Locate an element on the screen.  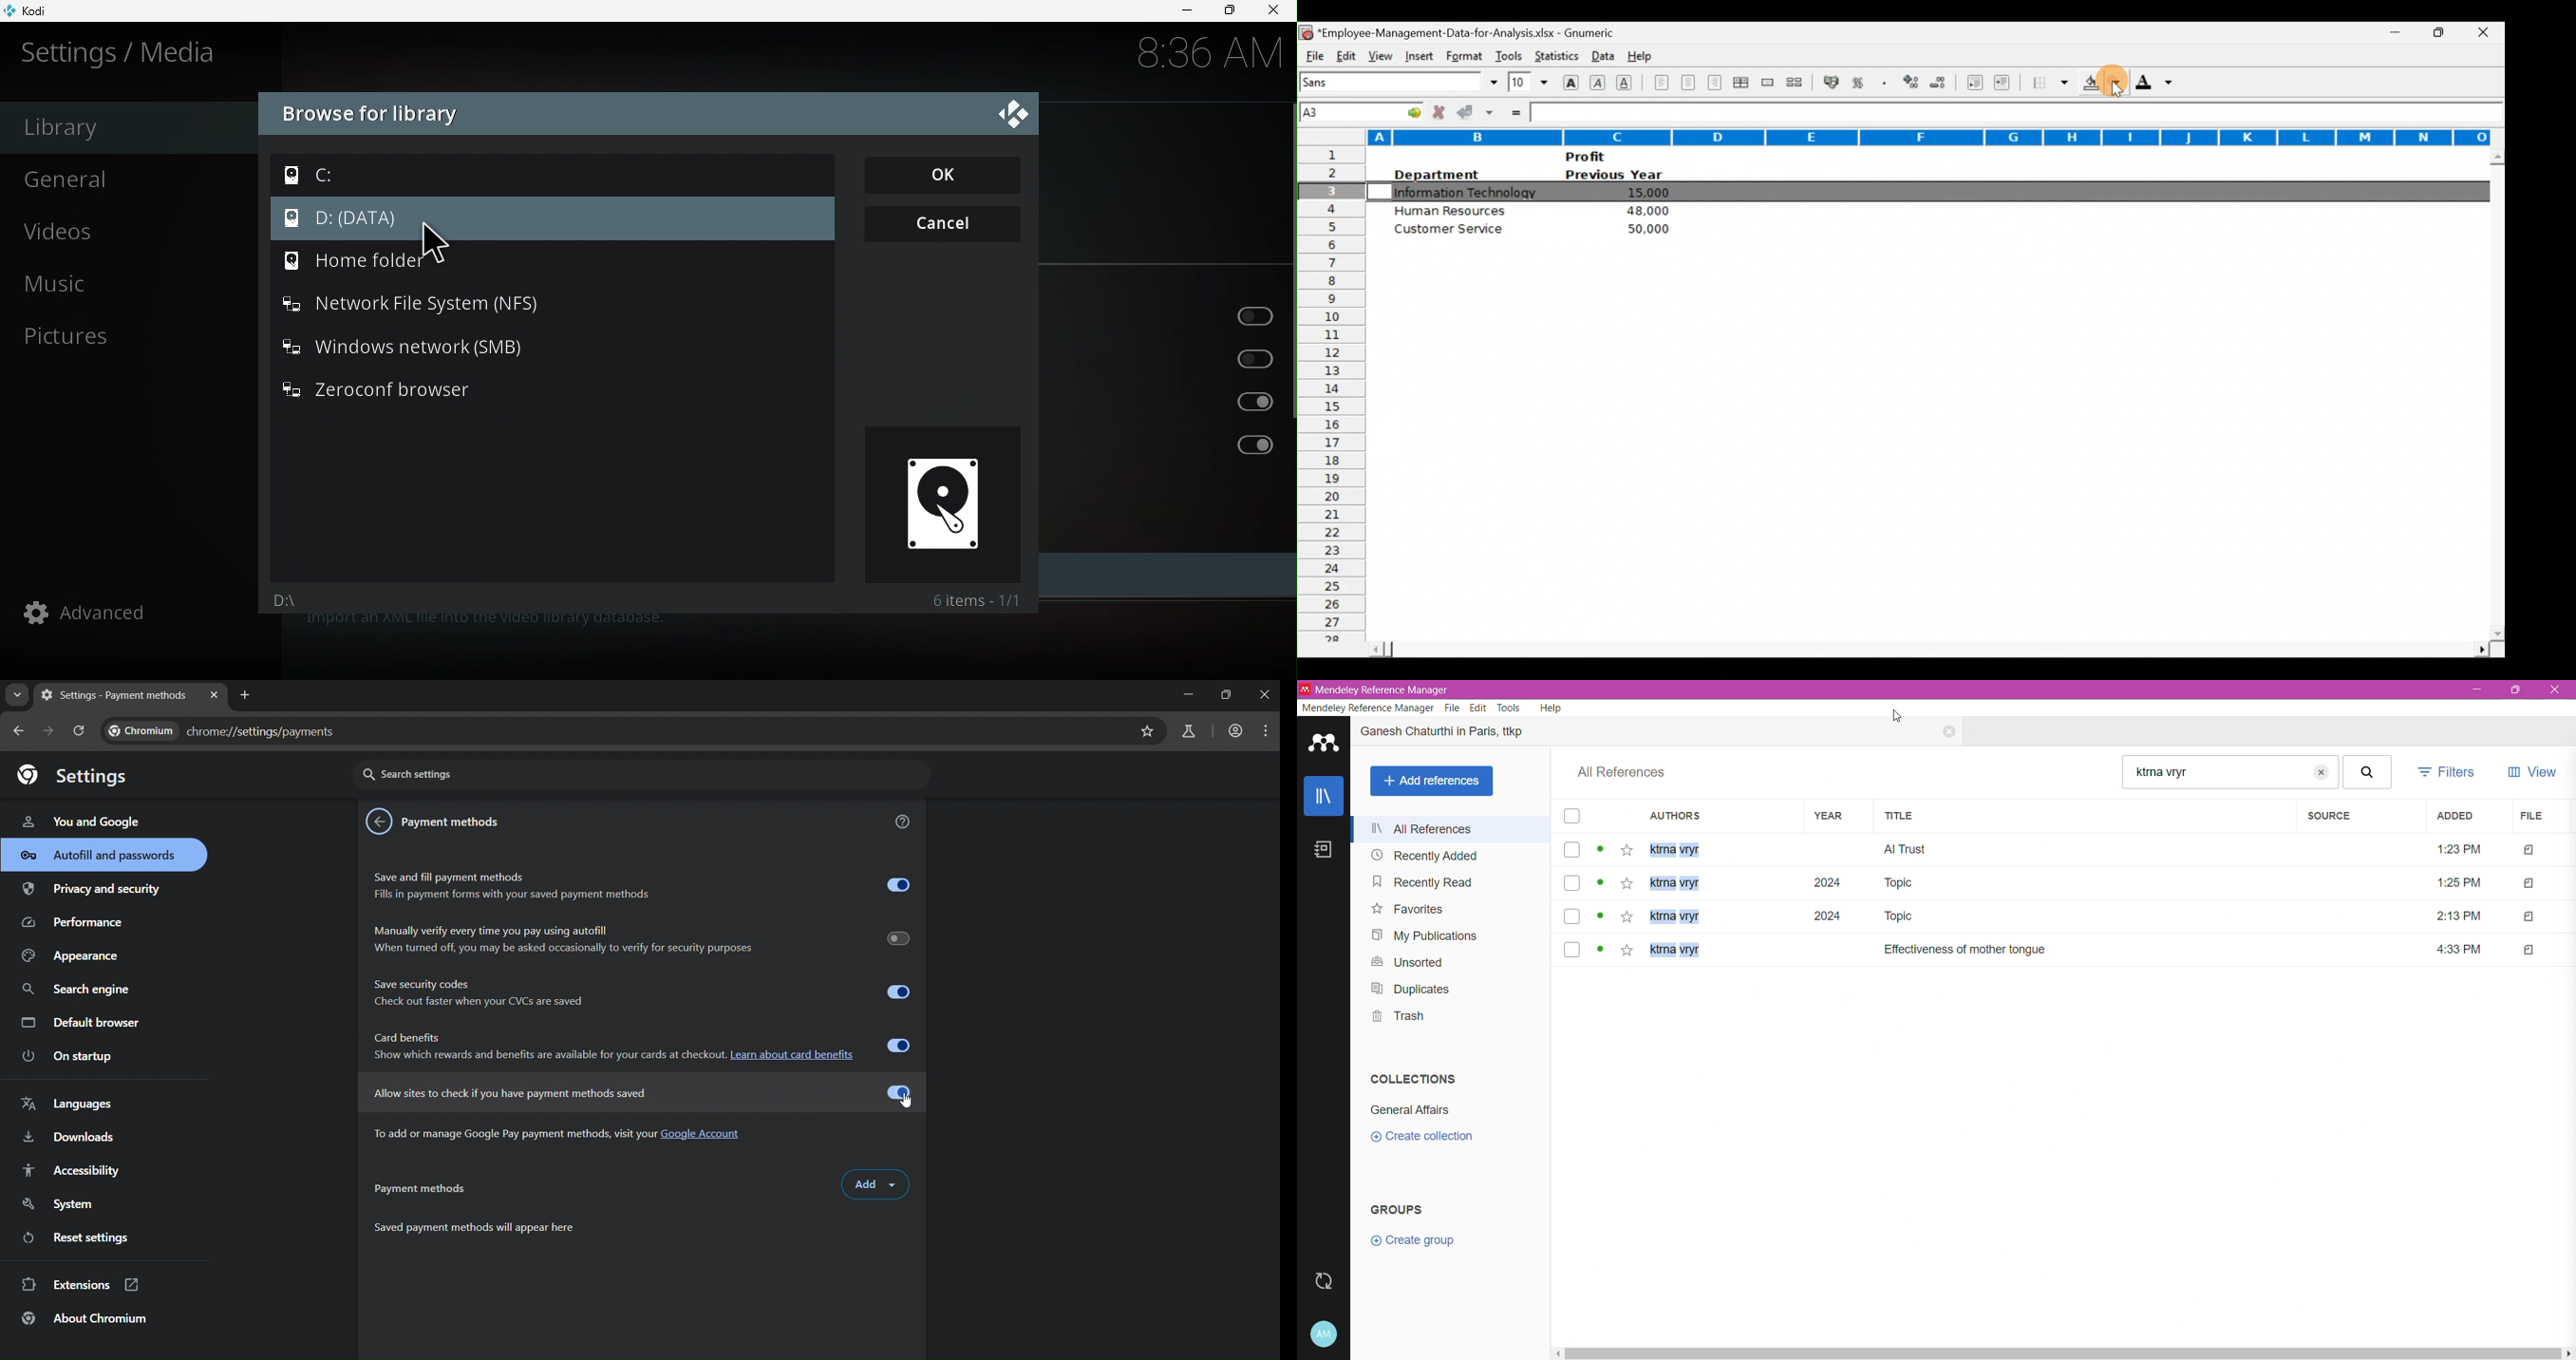
File is located at coordinates (1452, 708).